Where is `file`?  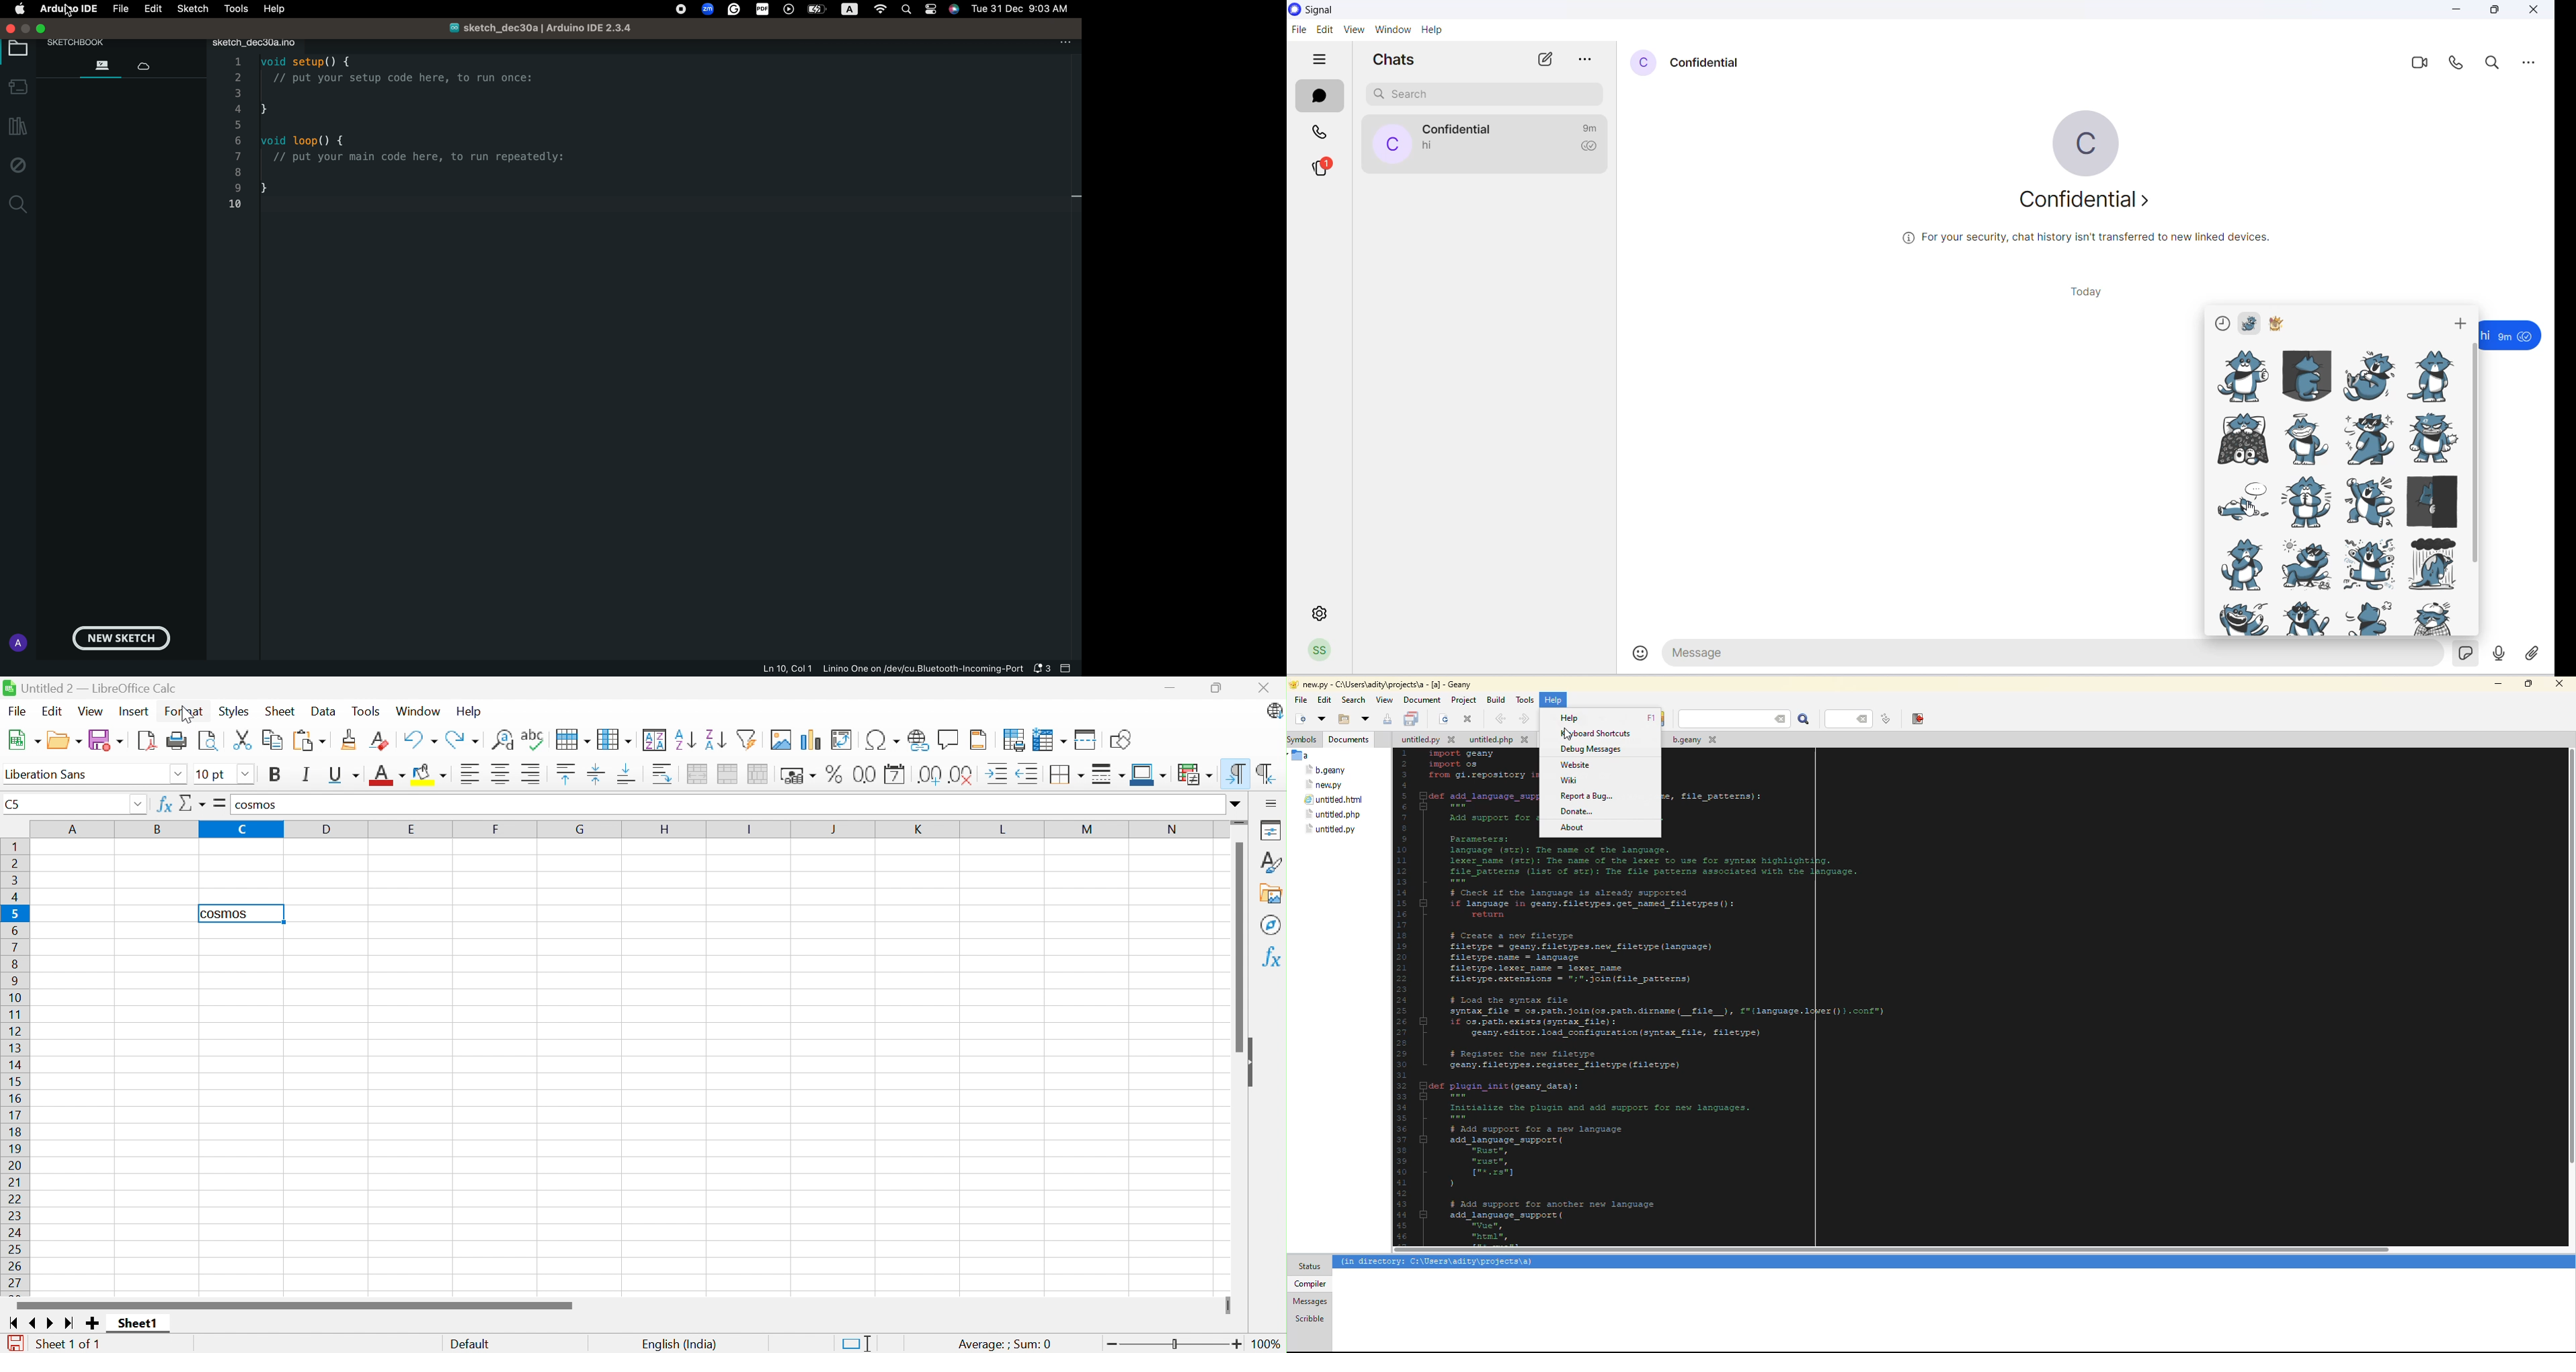
file is located at coordinates (1299, 33).